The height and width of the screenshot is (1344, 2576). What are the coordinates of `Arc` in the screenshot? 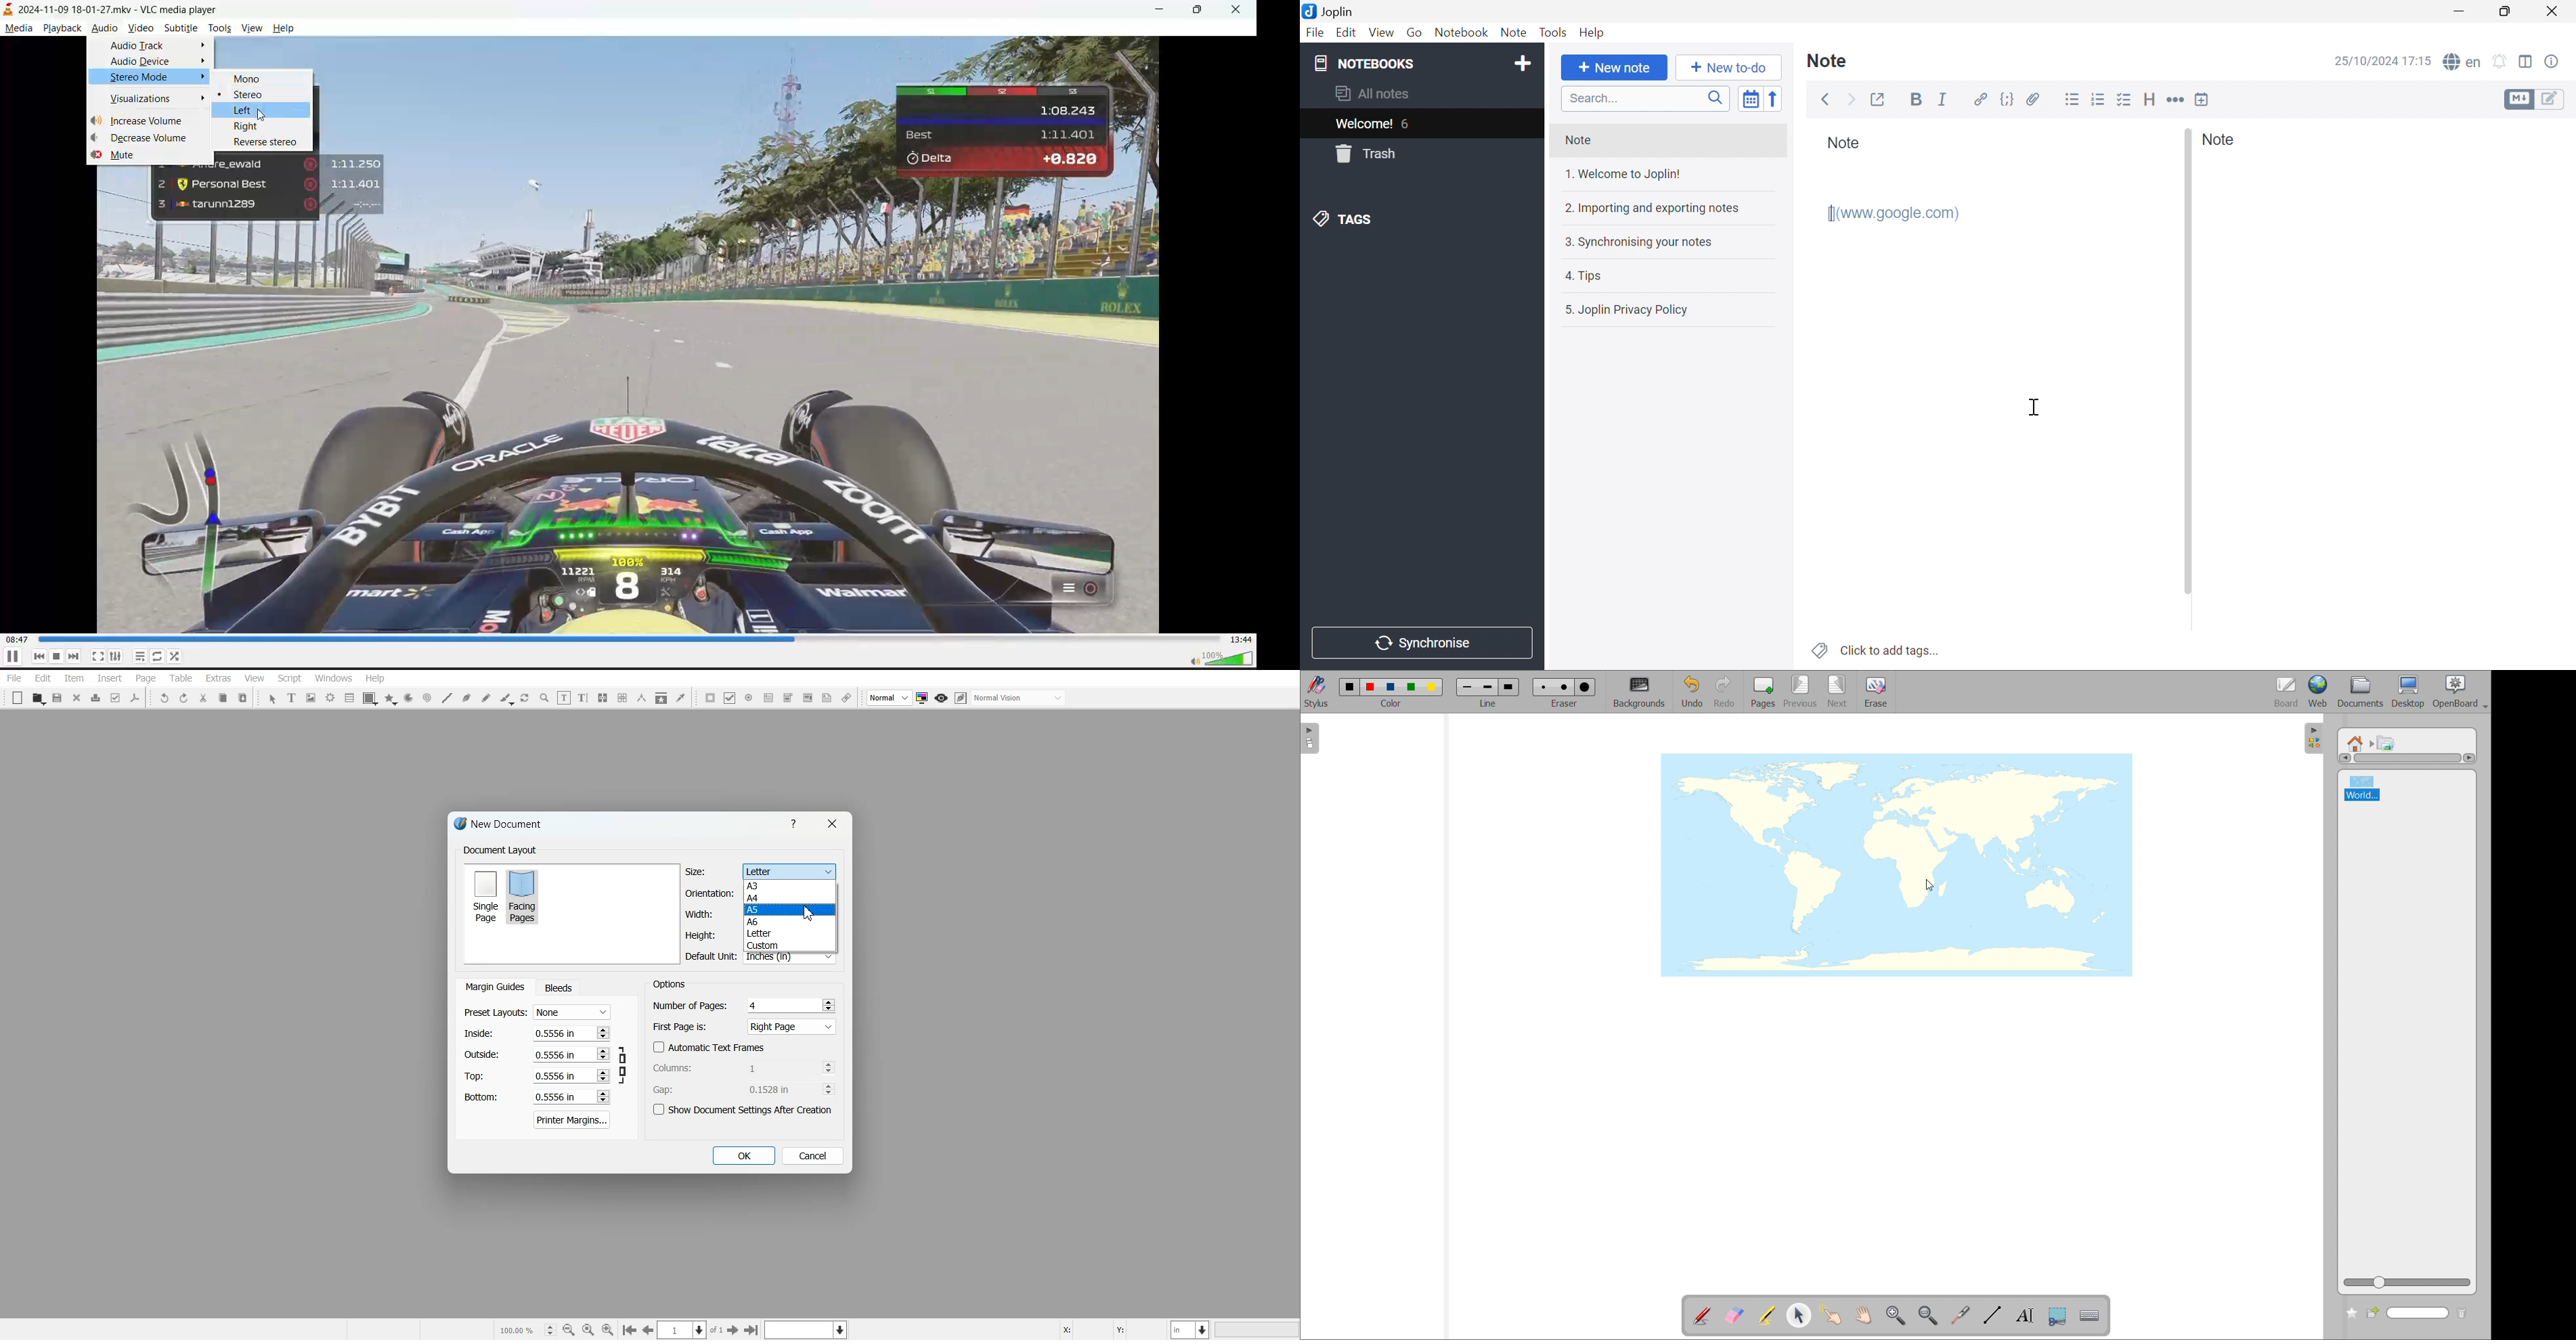 It's located at (408, 698).